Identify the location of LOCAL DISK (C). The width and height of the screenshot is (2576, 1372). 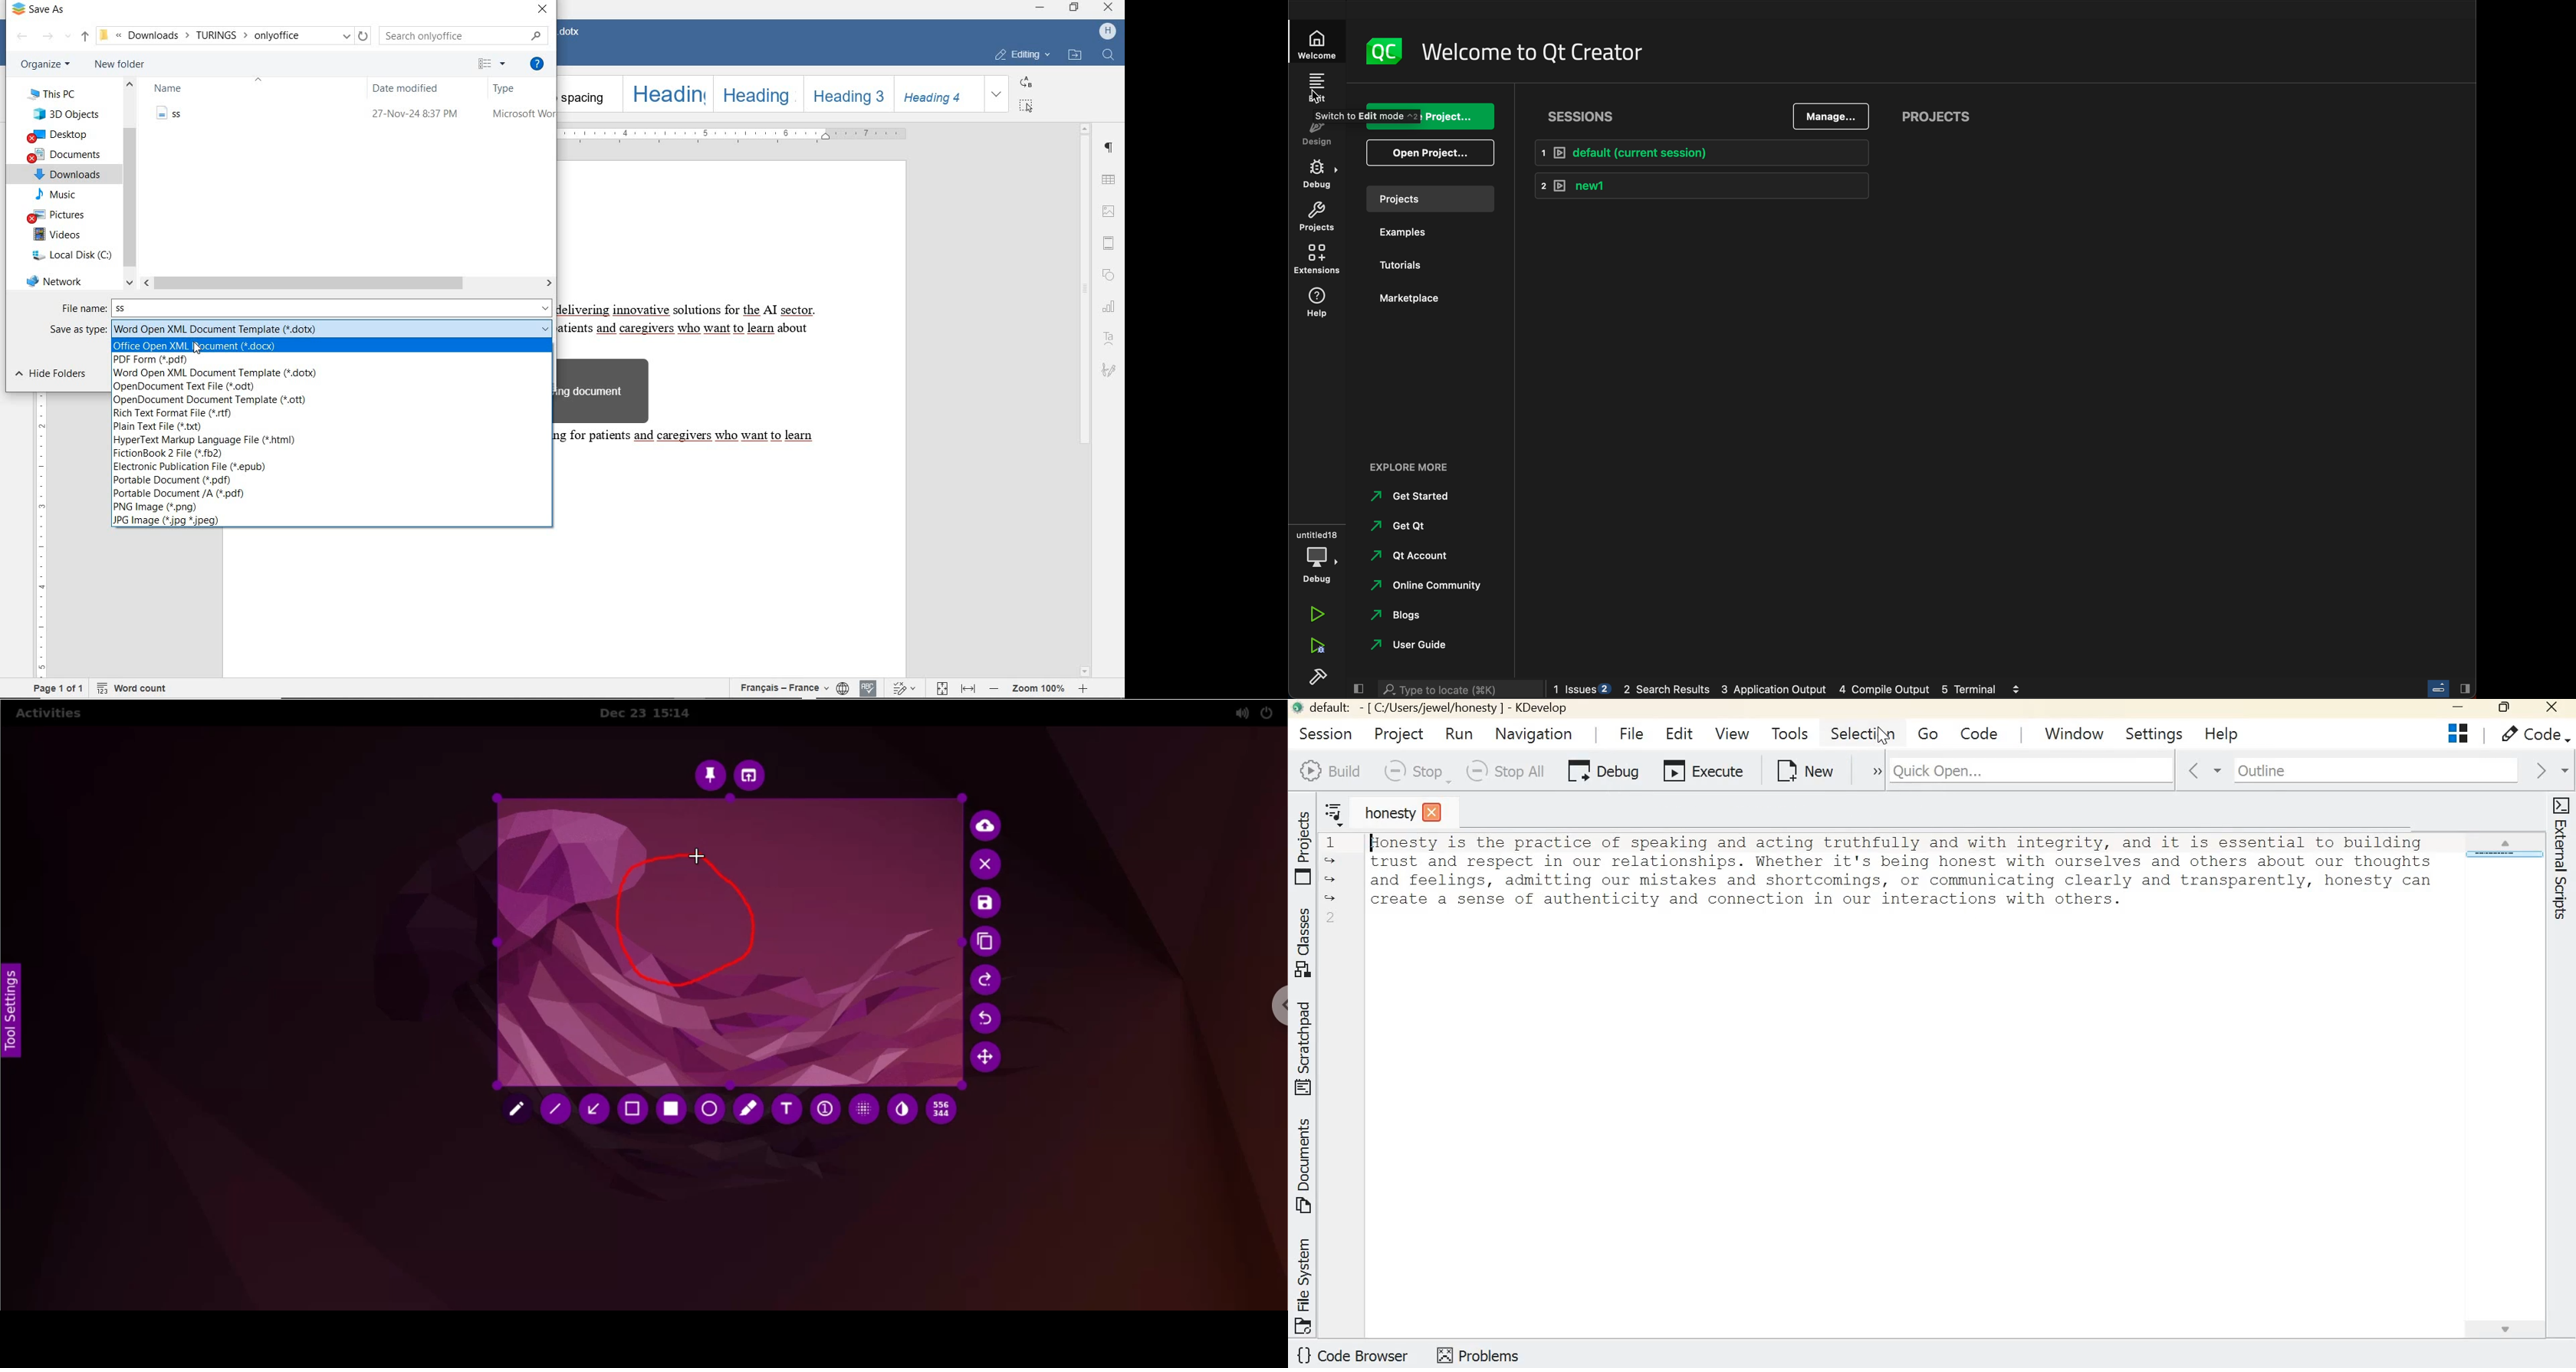
(70, 254).